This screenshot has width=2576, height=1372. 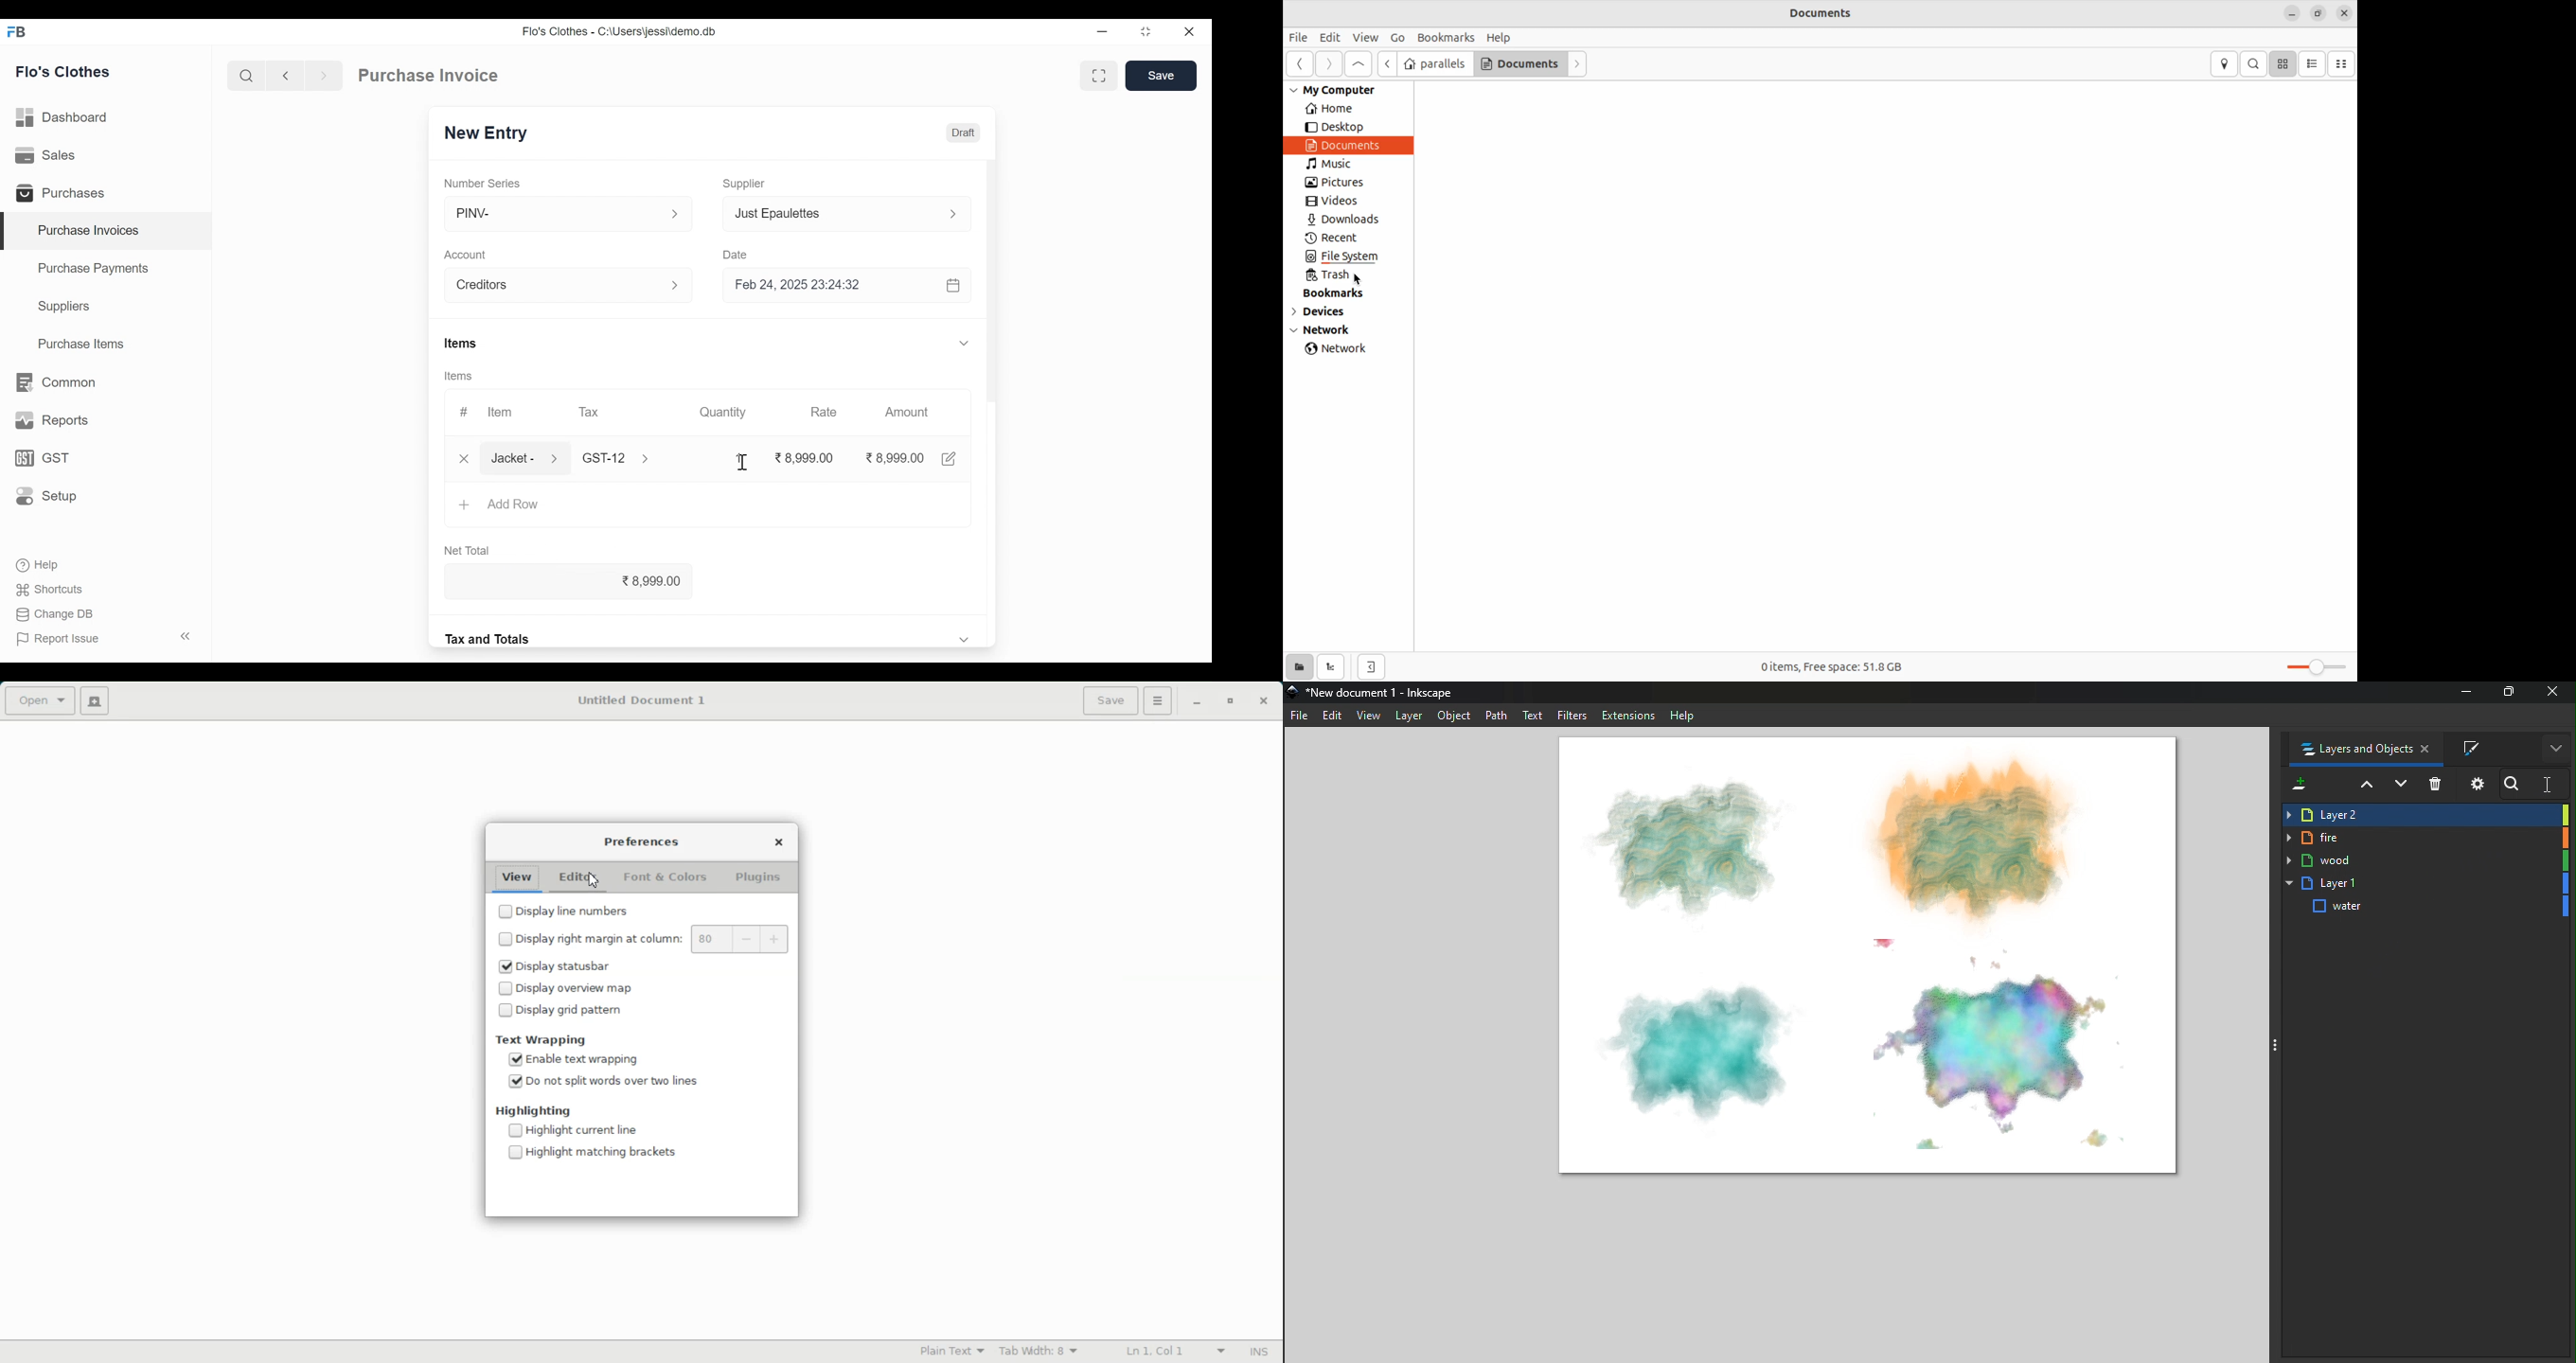 What do you see at coordinates (462, 458) in the screenshot?
I see `Close` at bounding box center [462, 458].